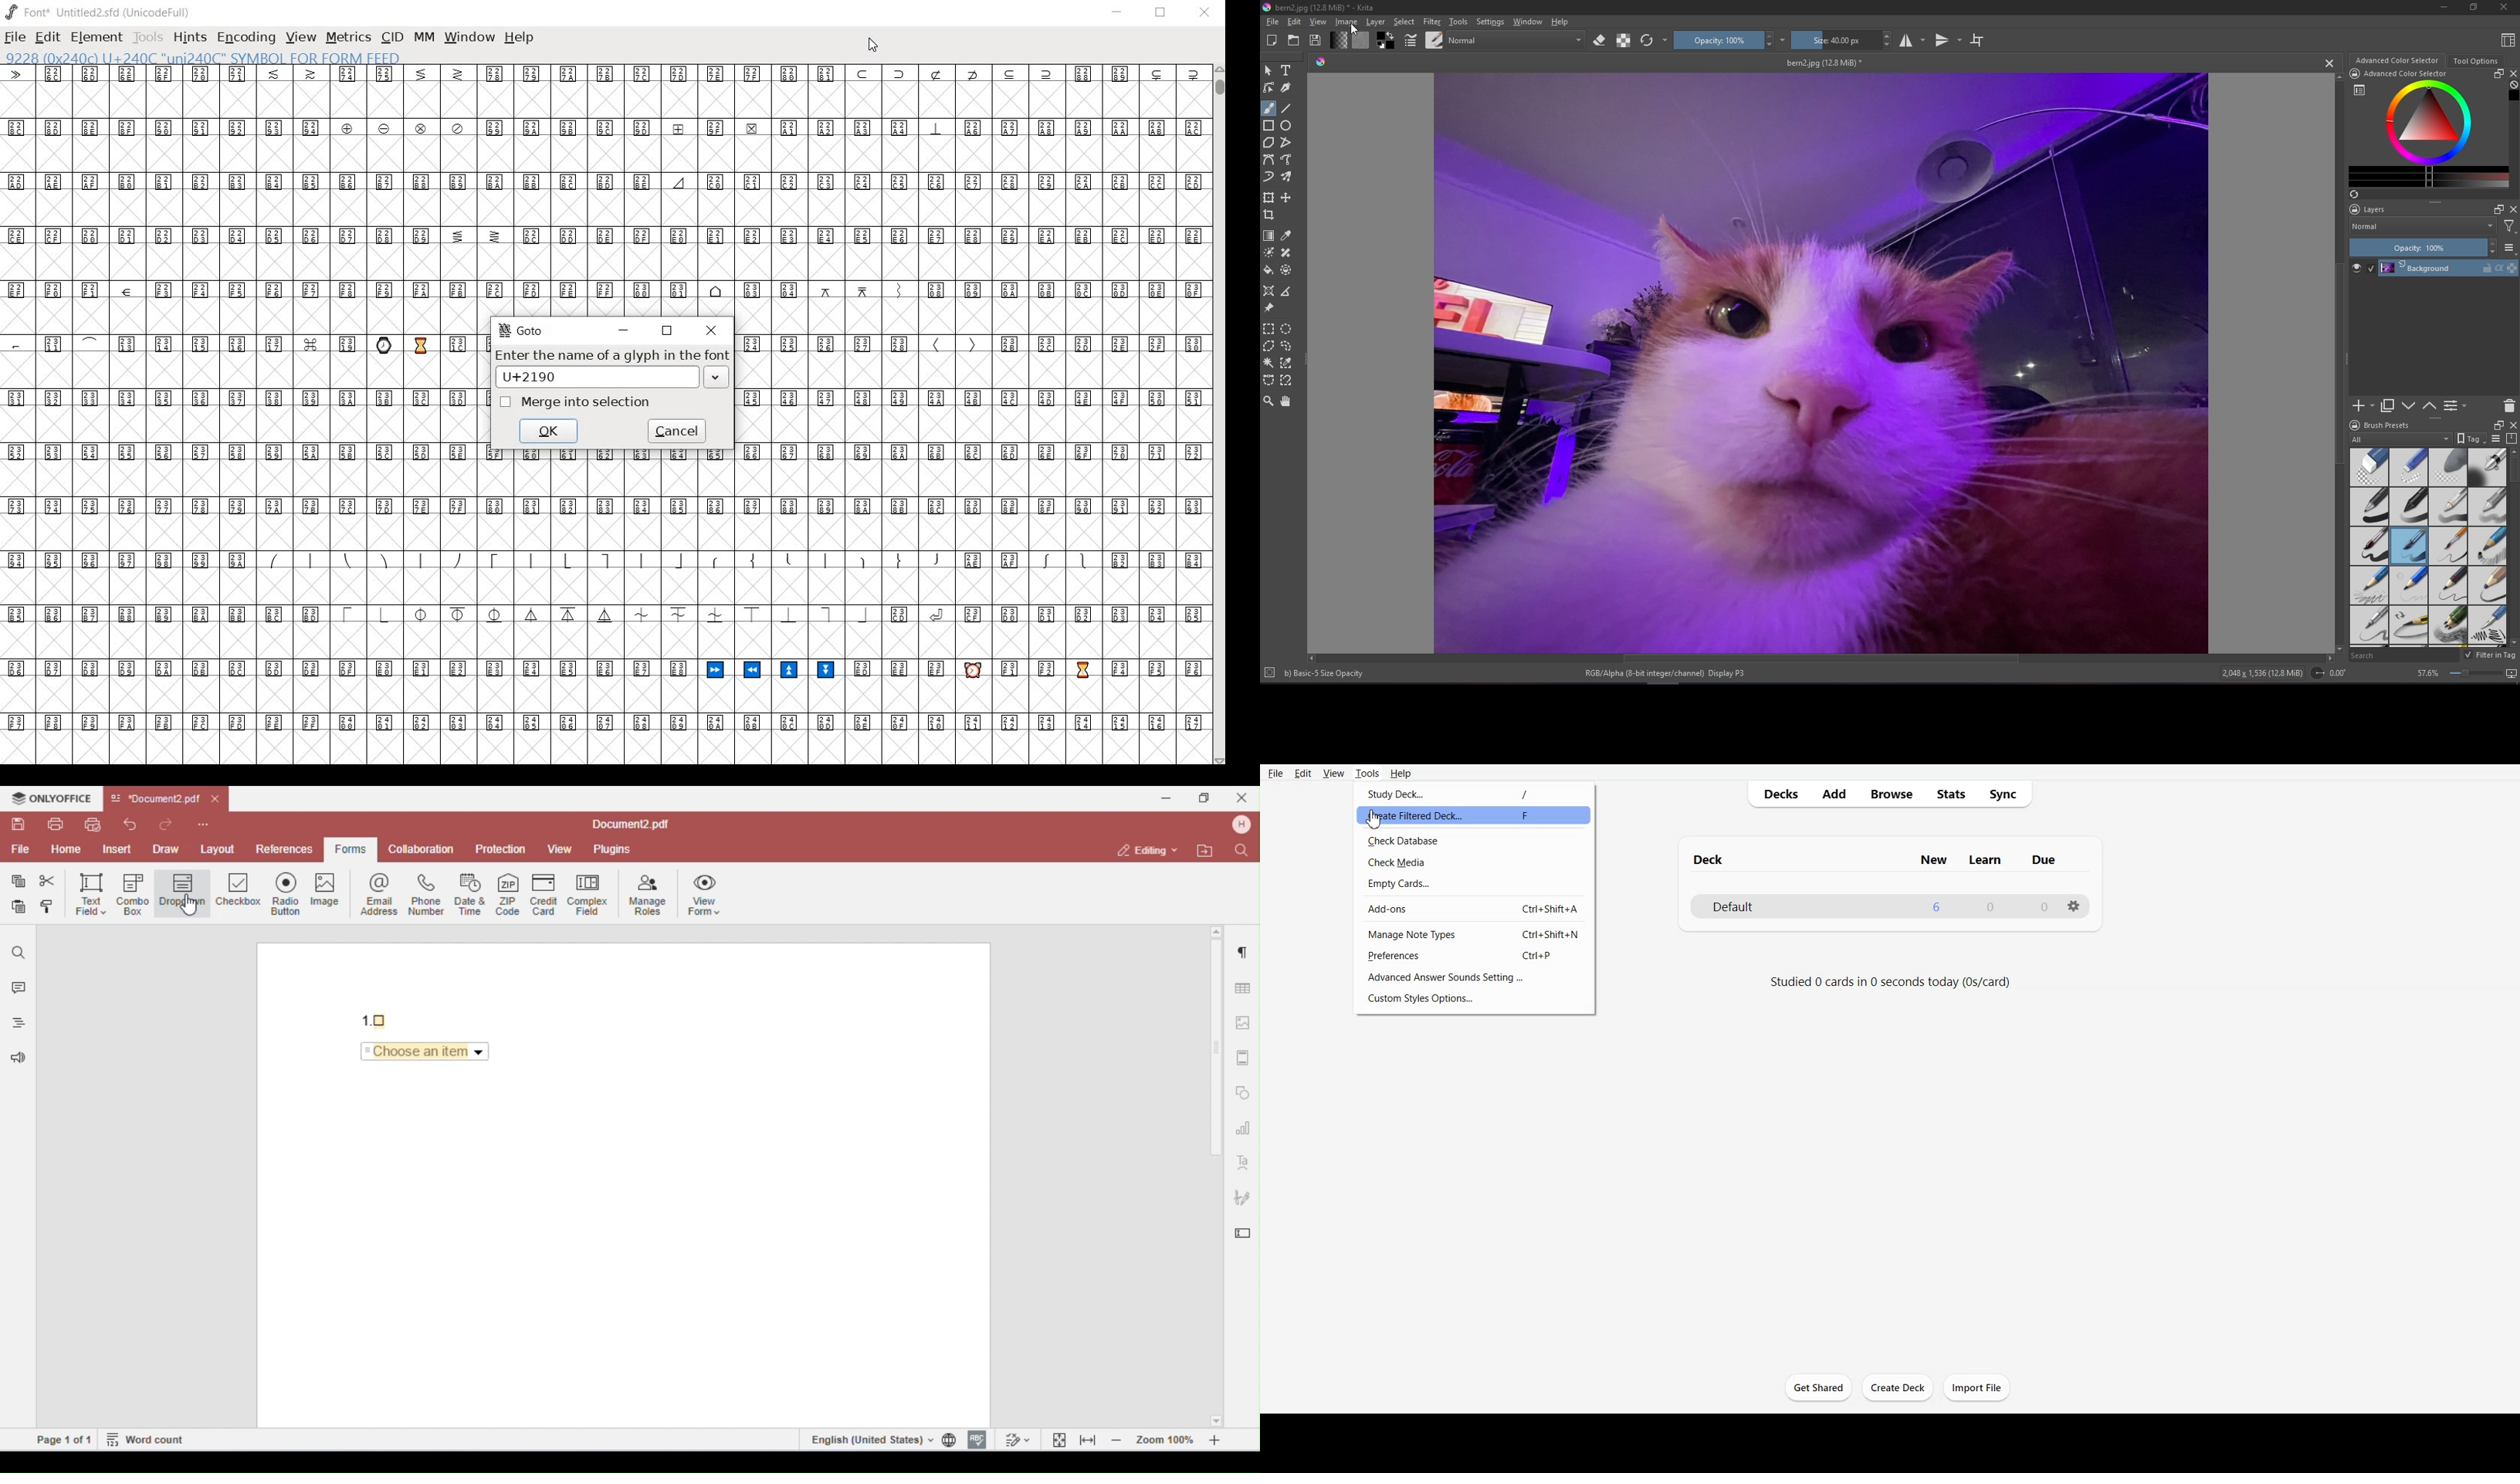  Describe the element at coordinates (2074, 906) in the screenshot. I see `Settings` at that location.